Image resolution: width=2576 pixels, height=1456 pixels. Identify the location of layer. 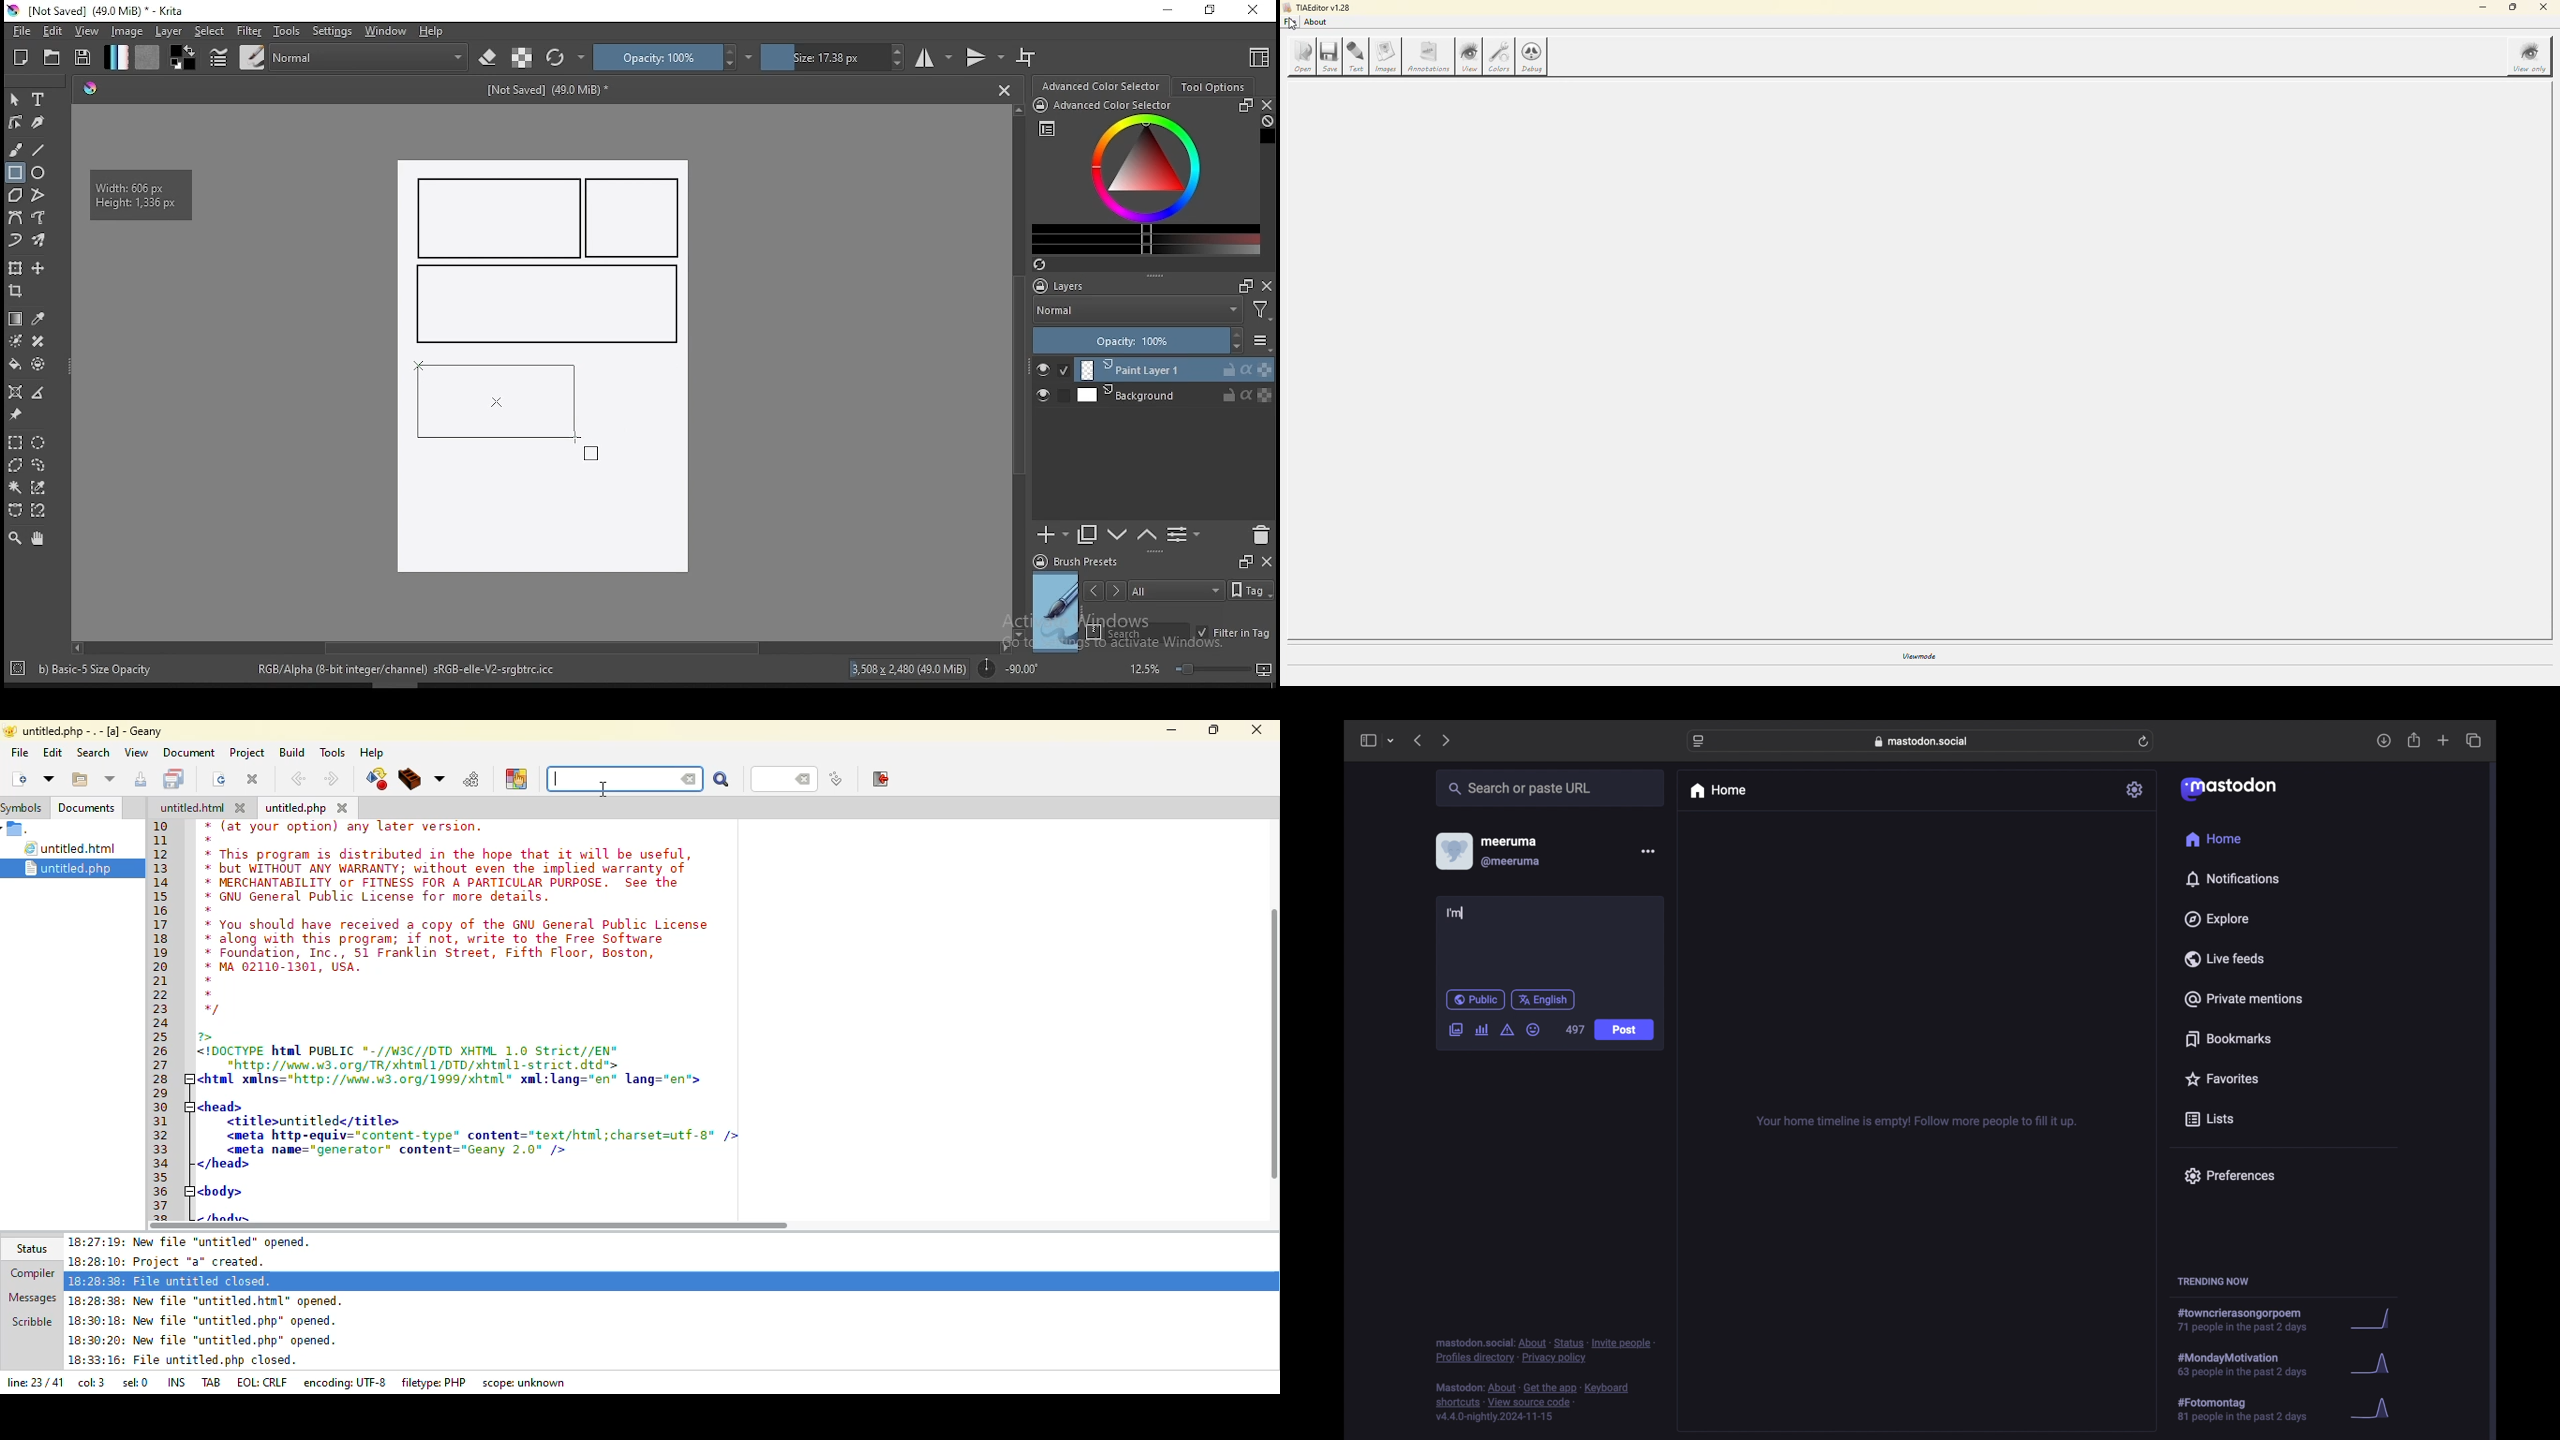
(170, 31).